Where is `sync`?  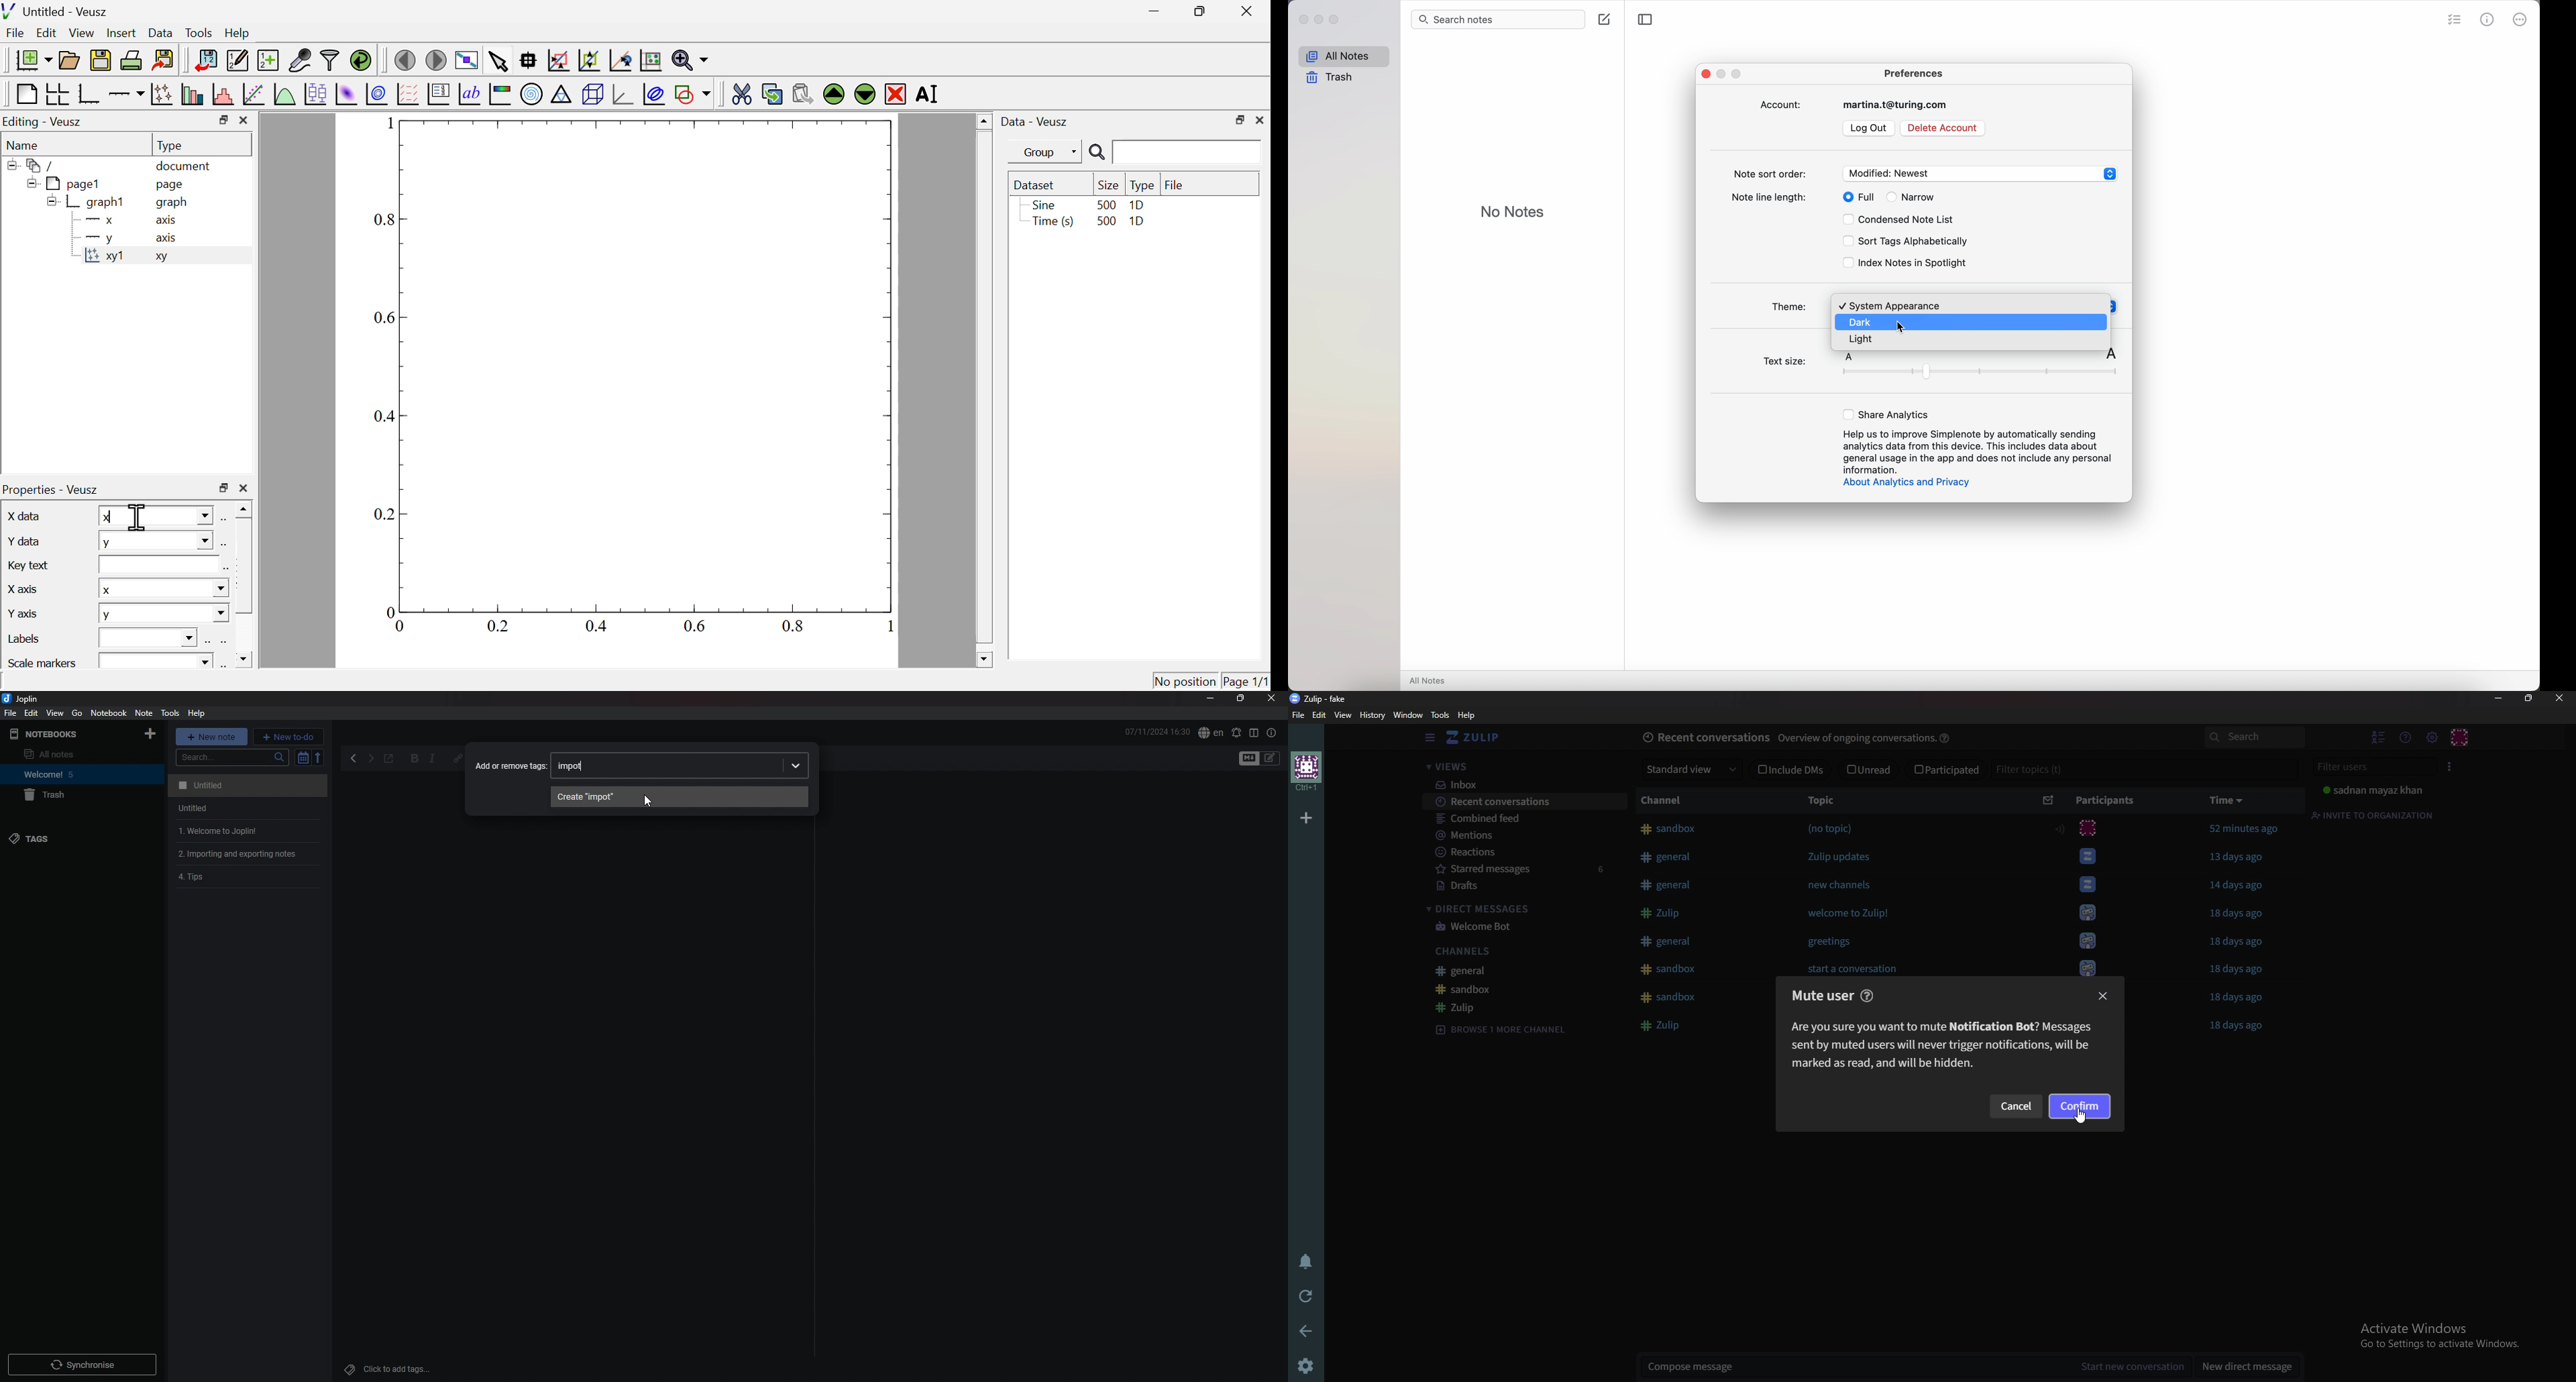
sync is located at coordinates (82, 1365).